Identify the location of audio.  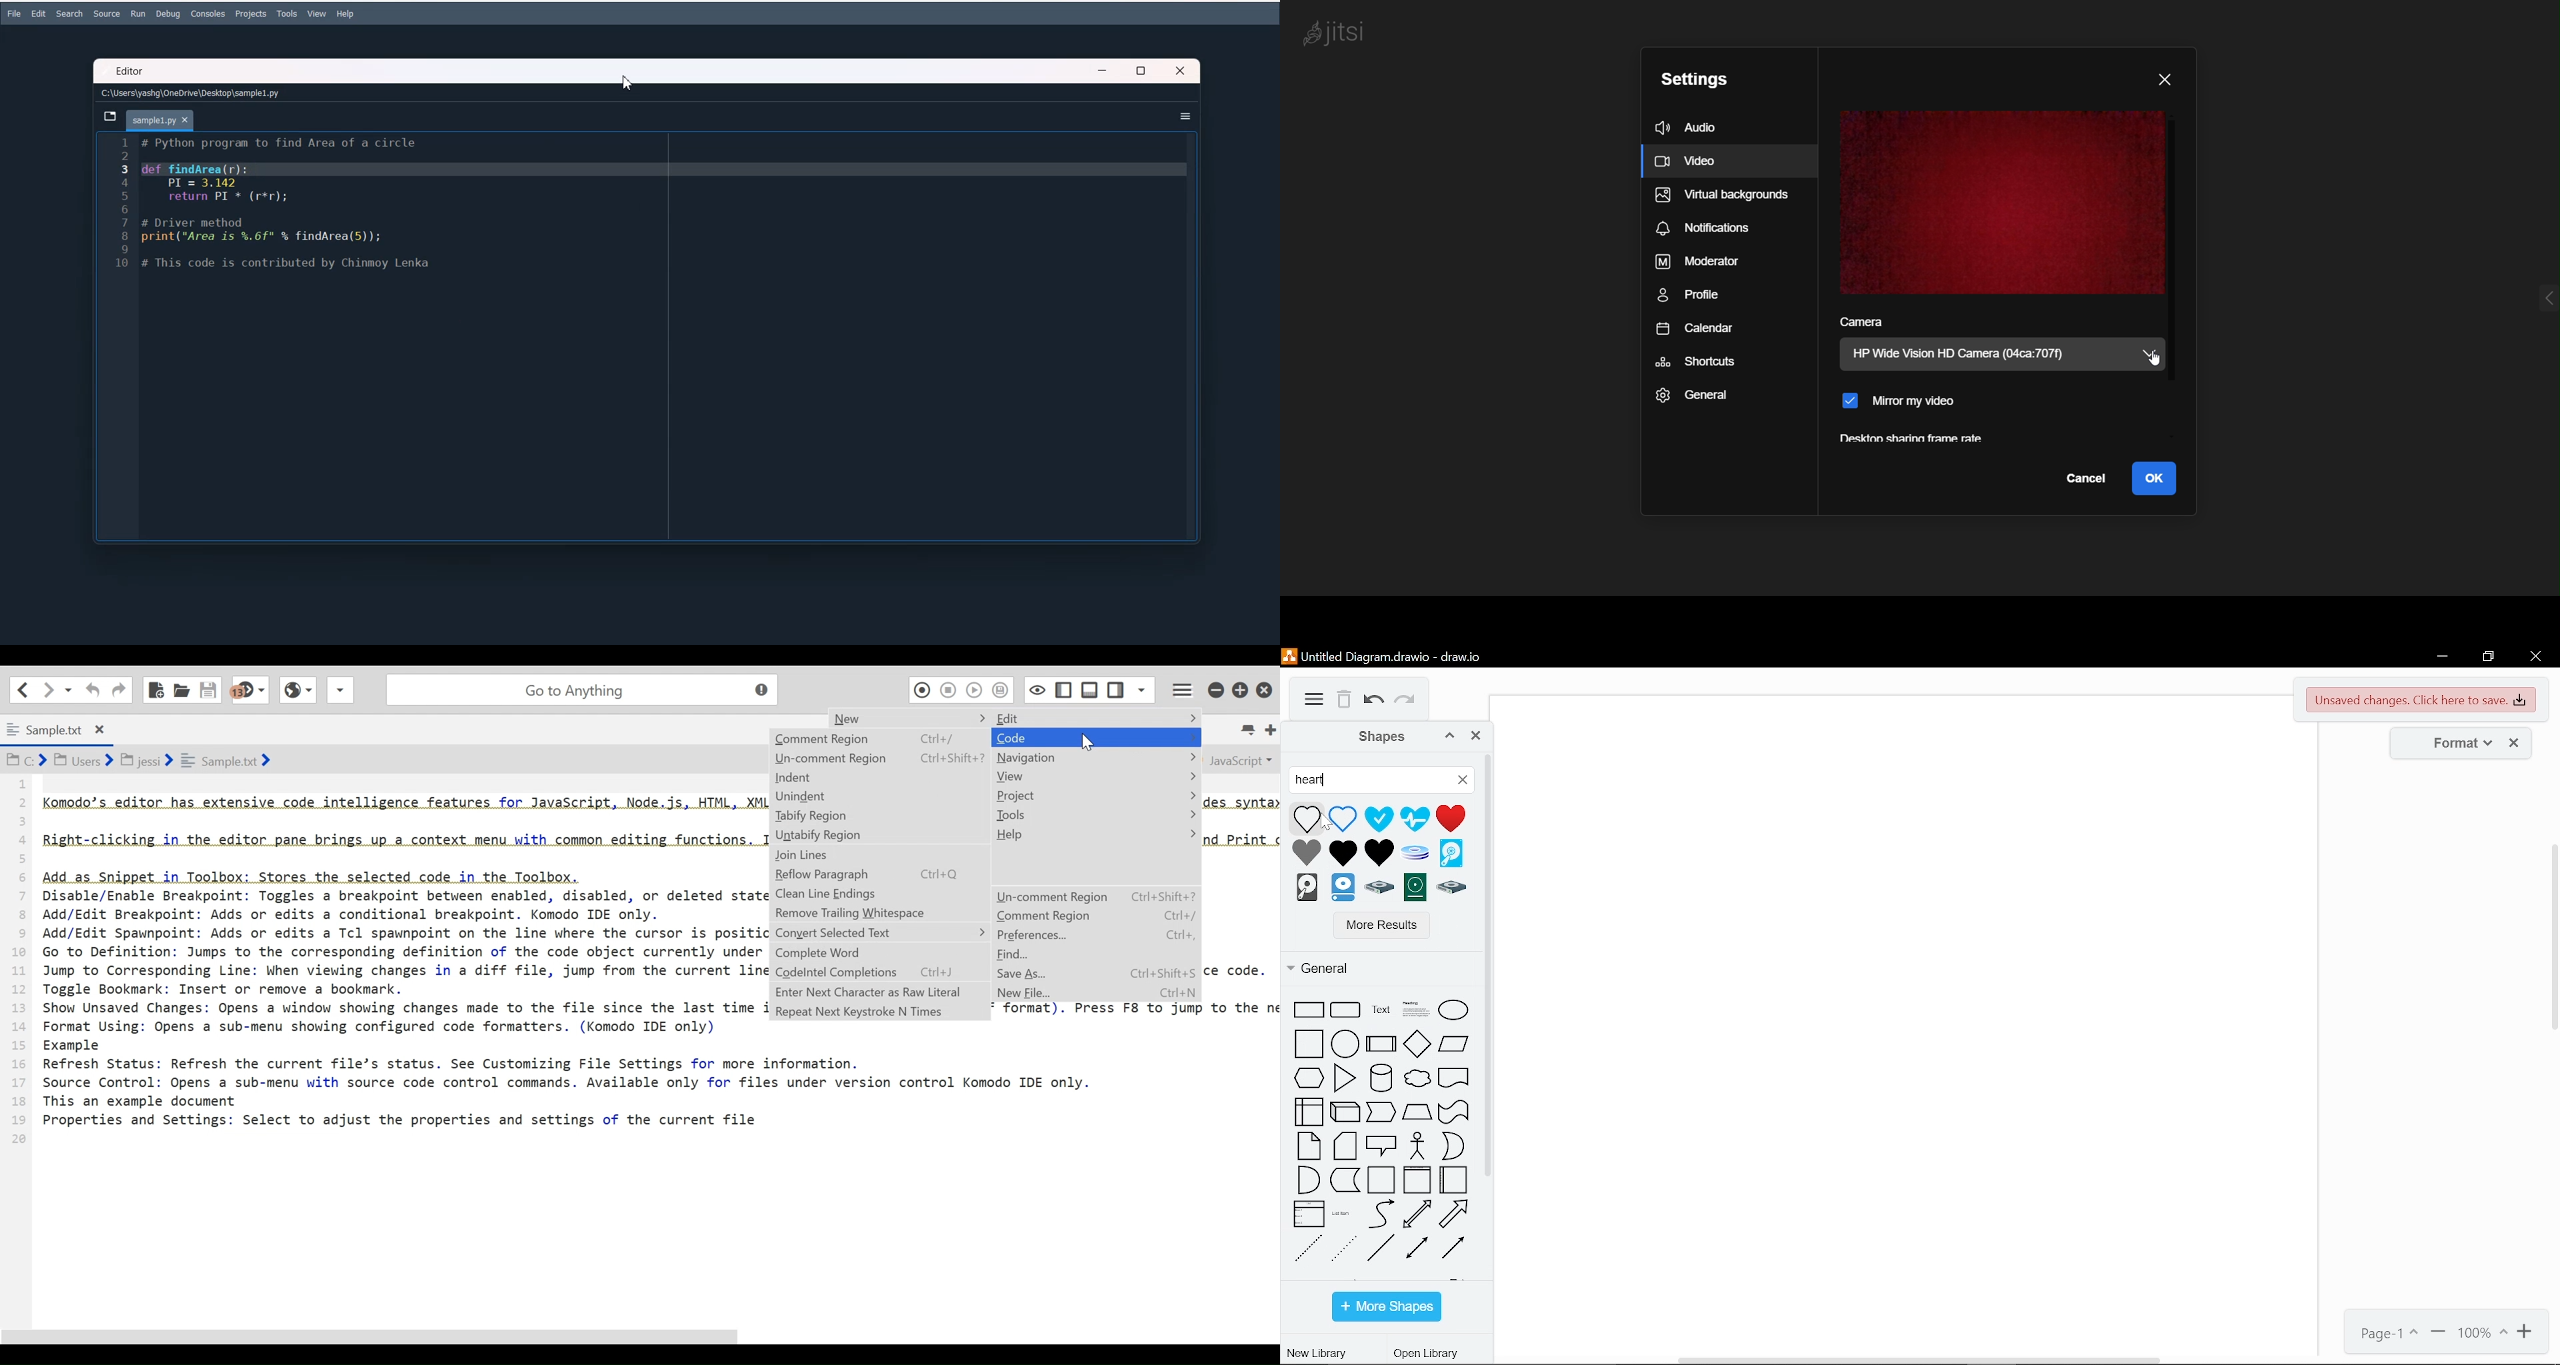
(1686, 125).